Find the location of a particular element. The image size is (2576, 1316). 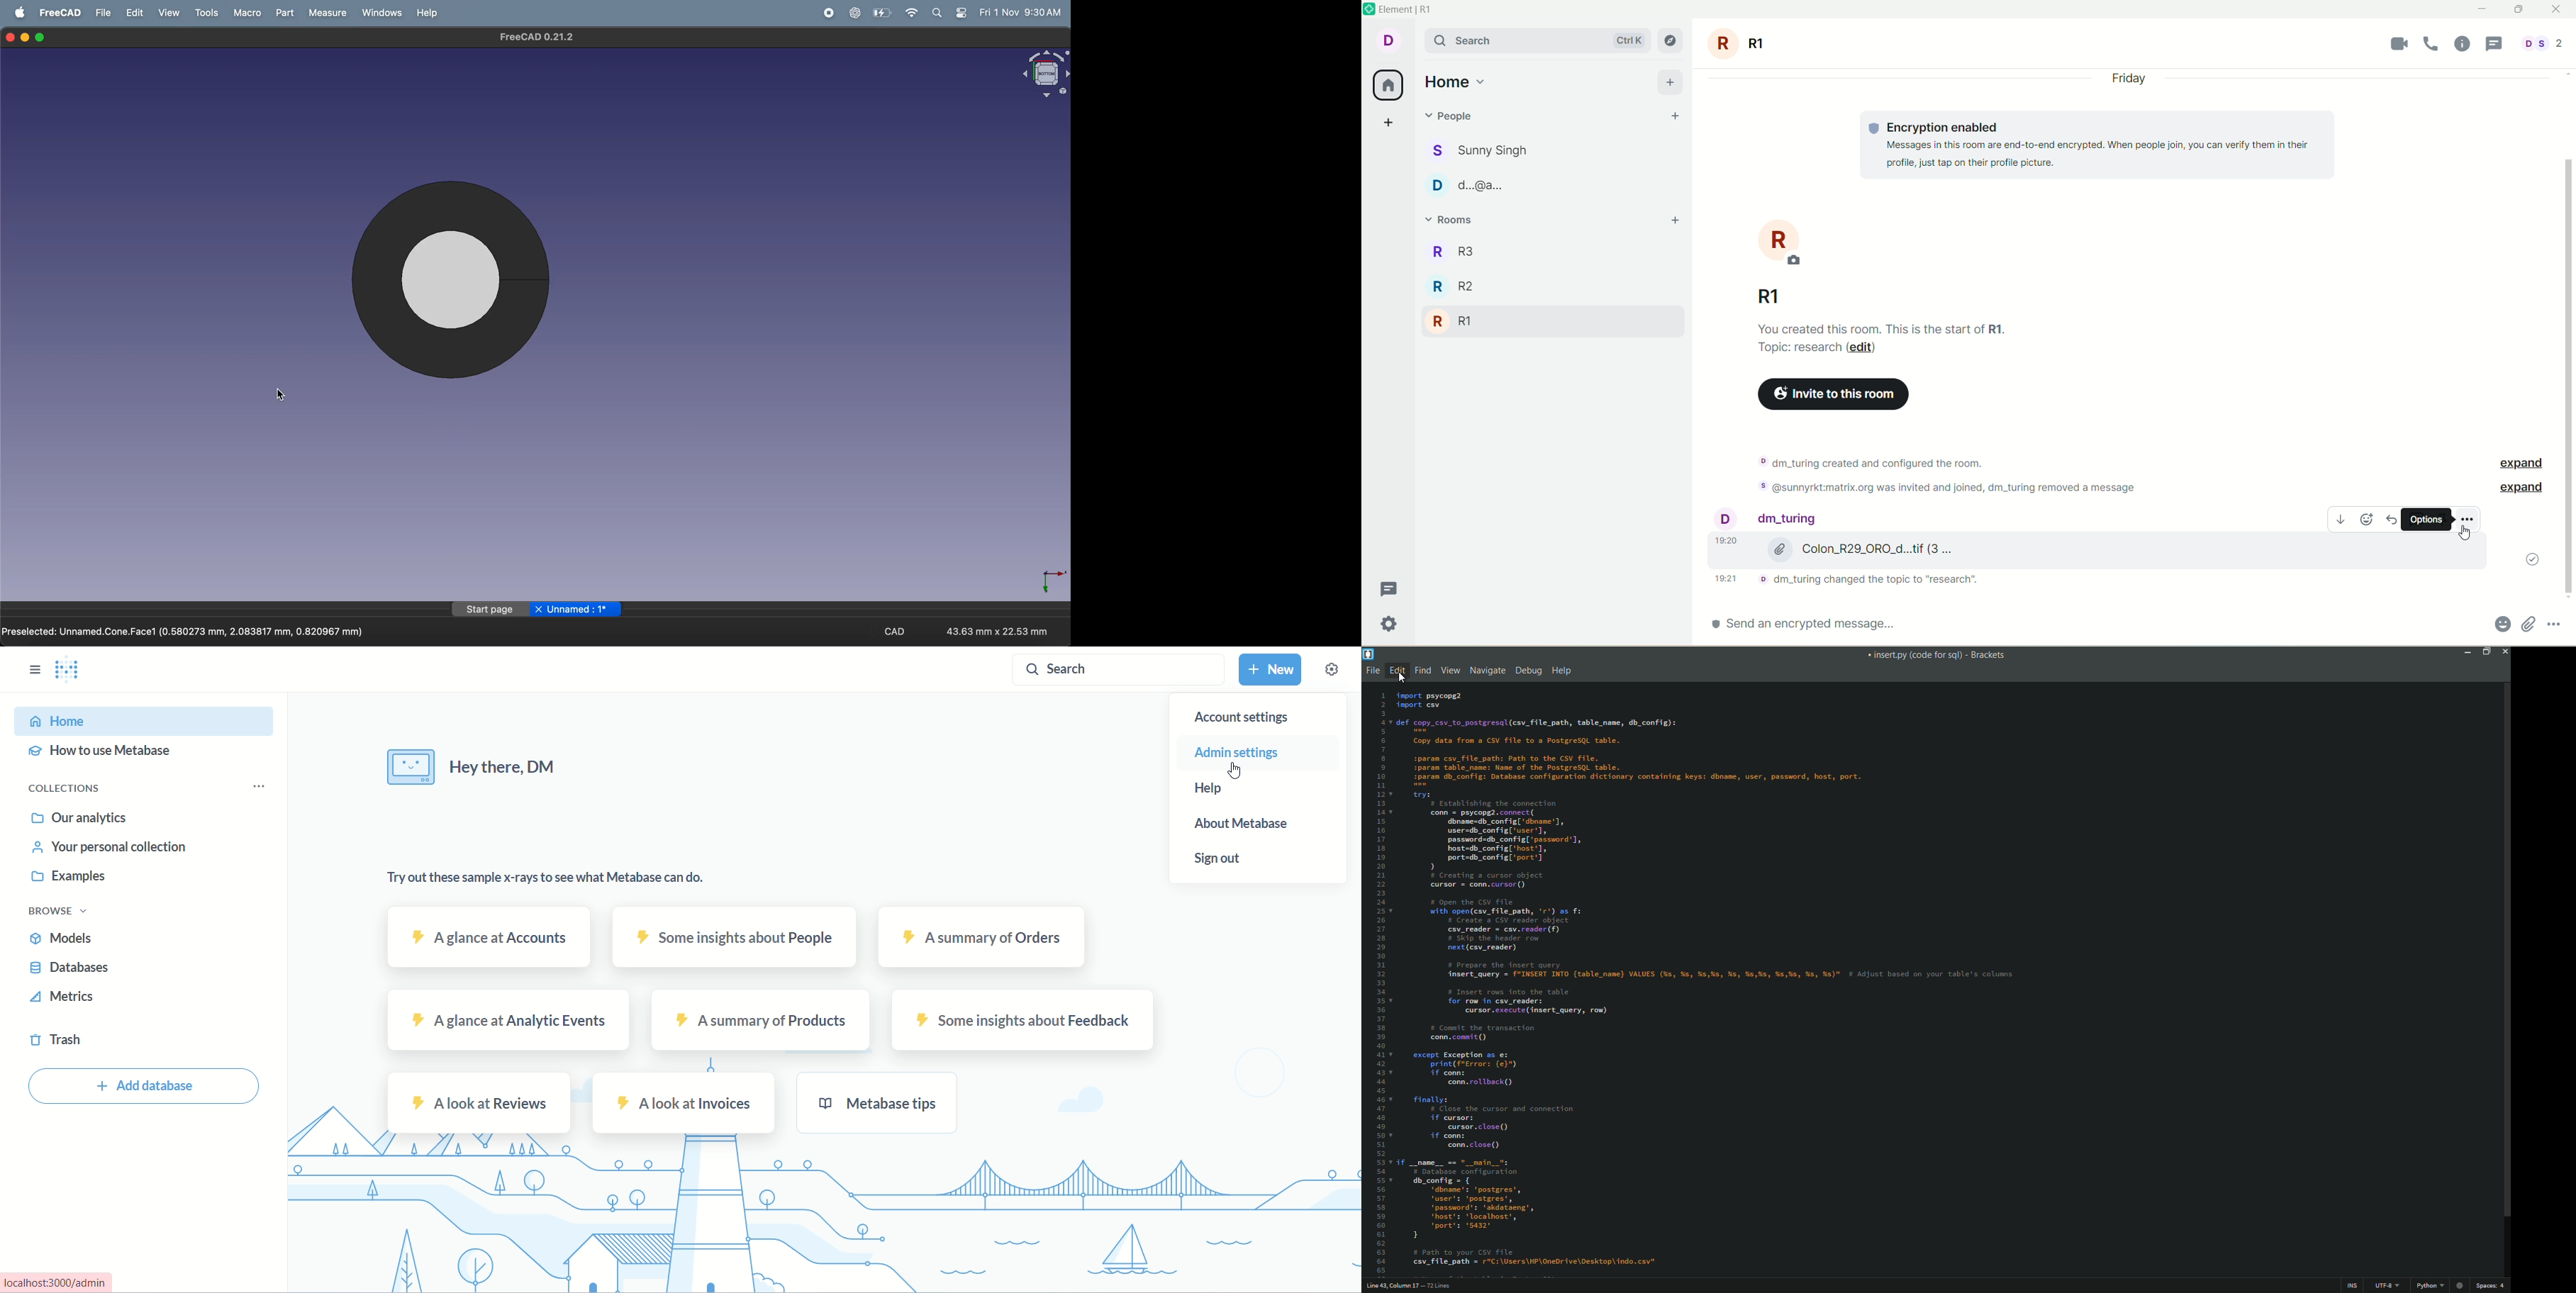

chatgpt is located at coordinates (854, 12).